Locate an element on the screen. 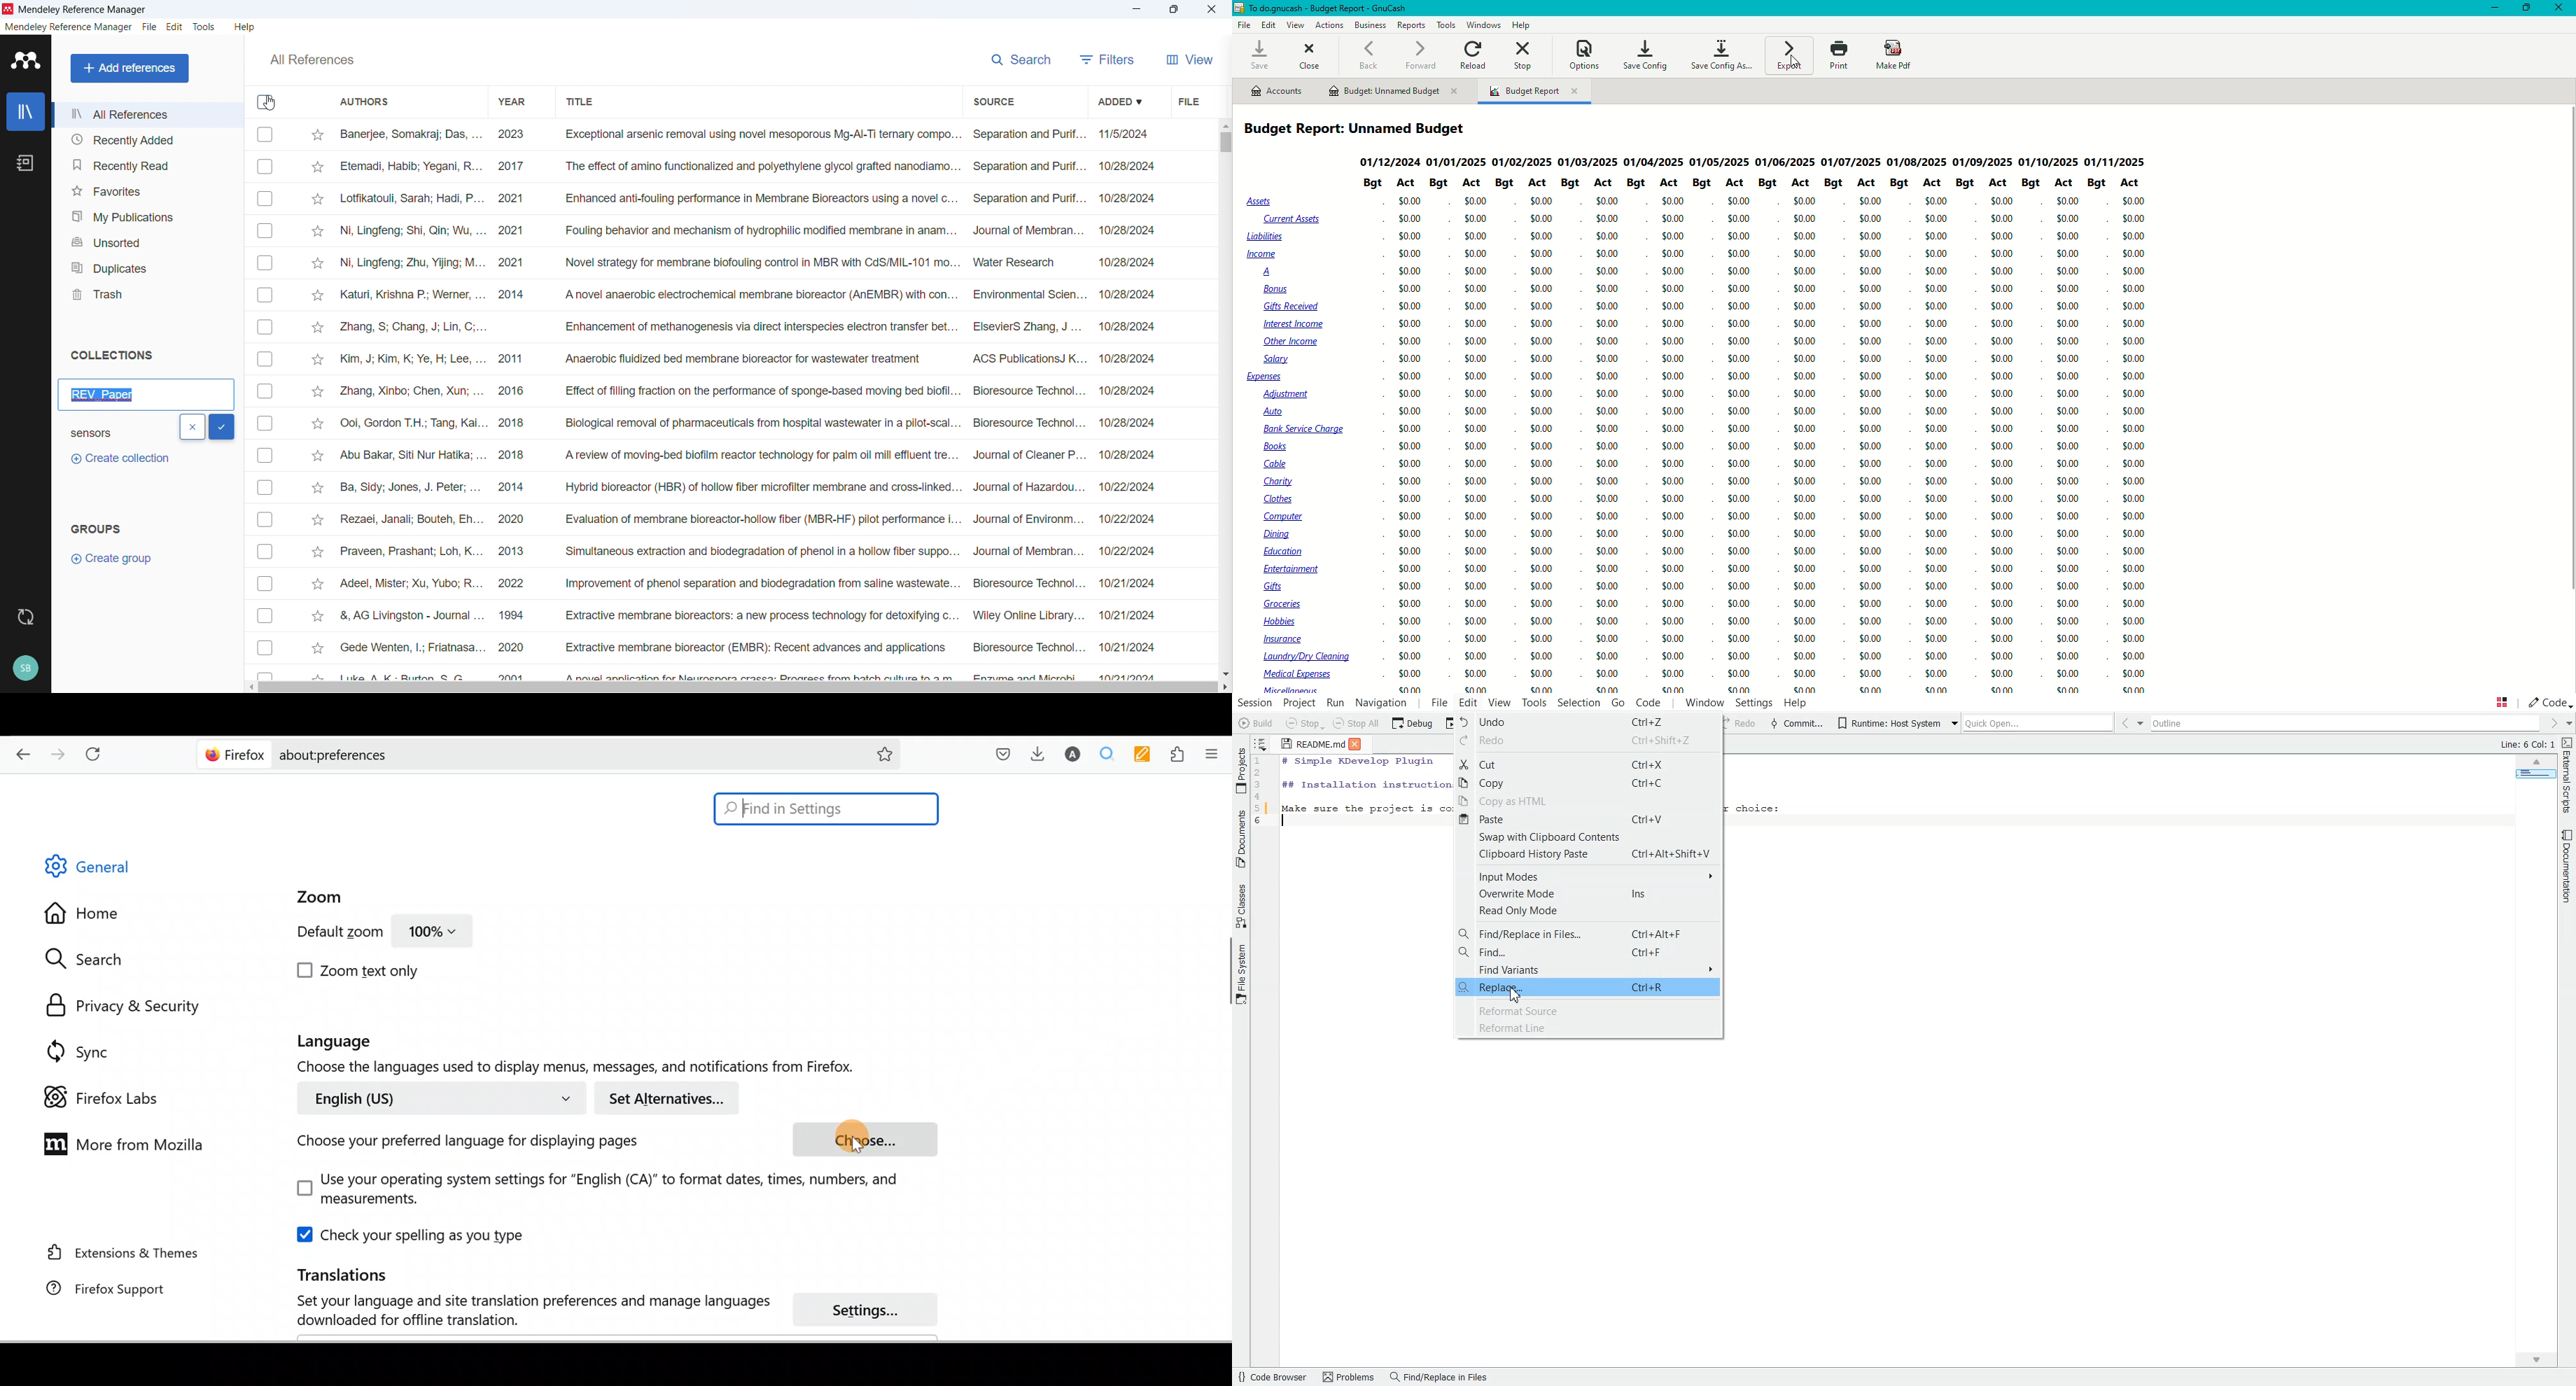 The width and height of the screenshot is (2576, 1400). Star mark respective publication is located at coordinates (318, 488).